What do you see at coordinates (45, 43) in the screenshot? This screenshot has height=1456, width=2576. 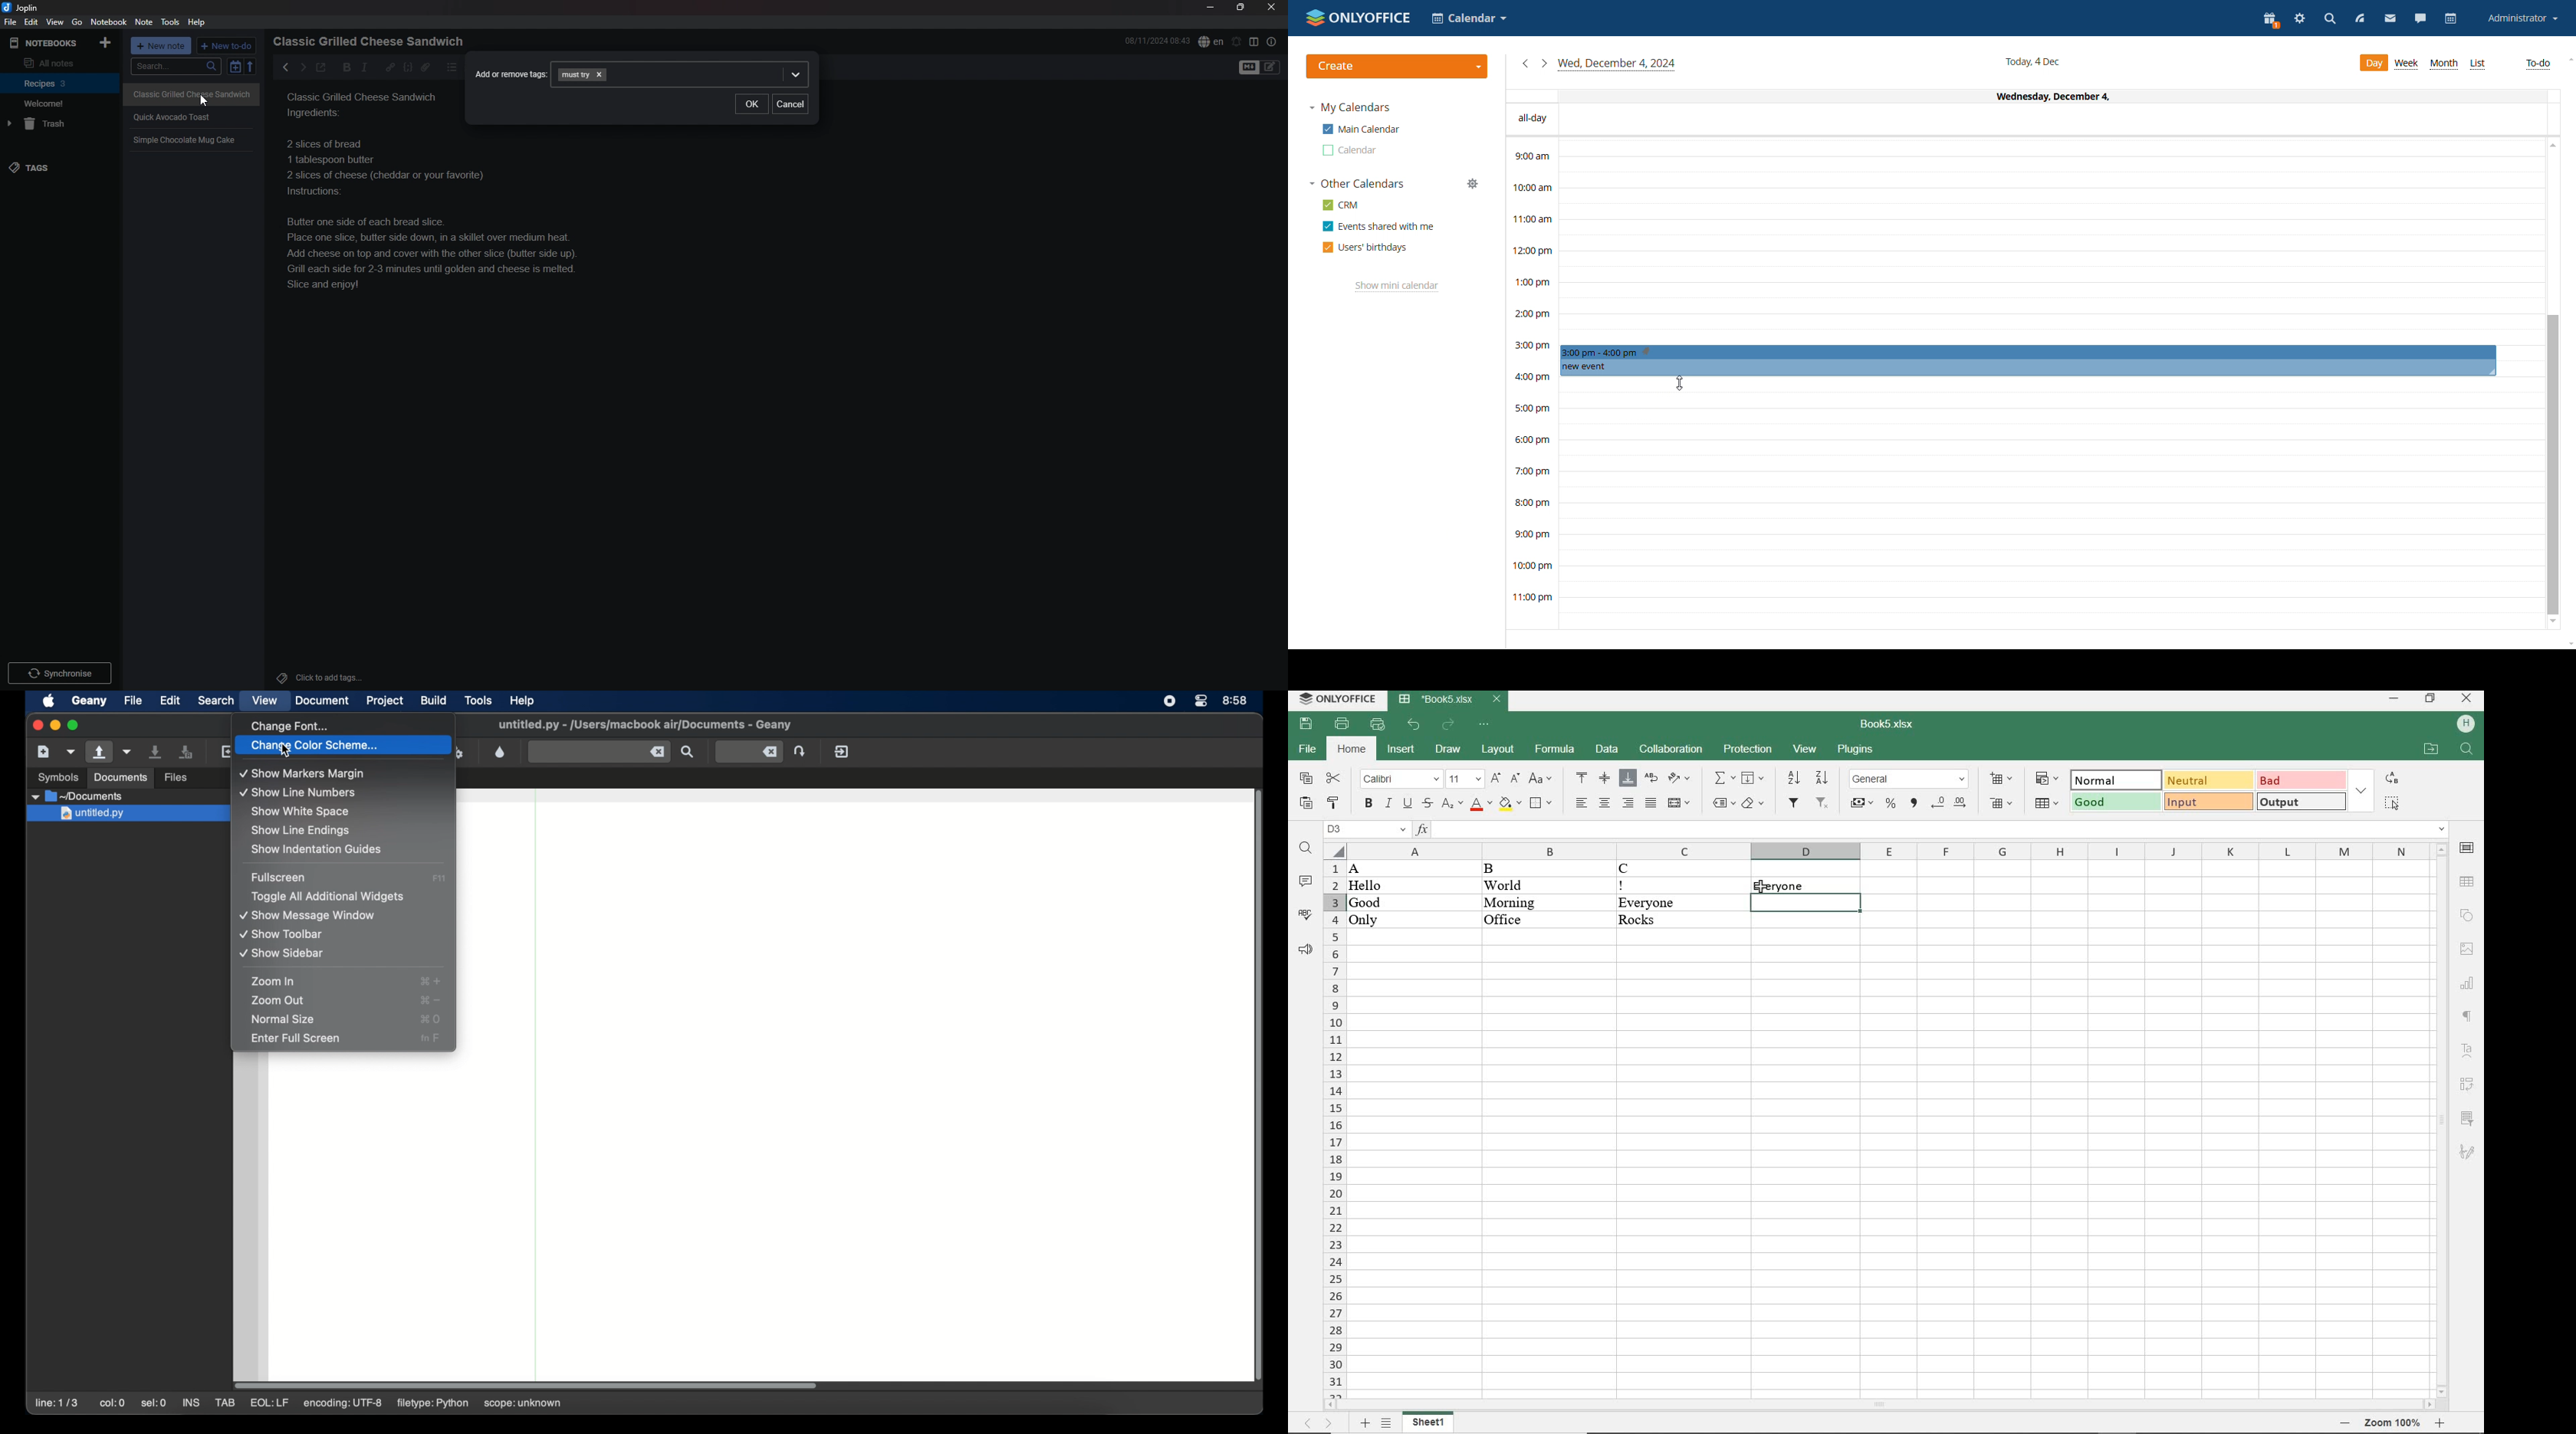 I see `notebooks` at bounding box center [45, 43].